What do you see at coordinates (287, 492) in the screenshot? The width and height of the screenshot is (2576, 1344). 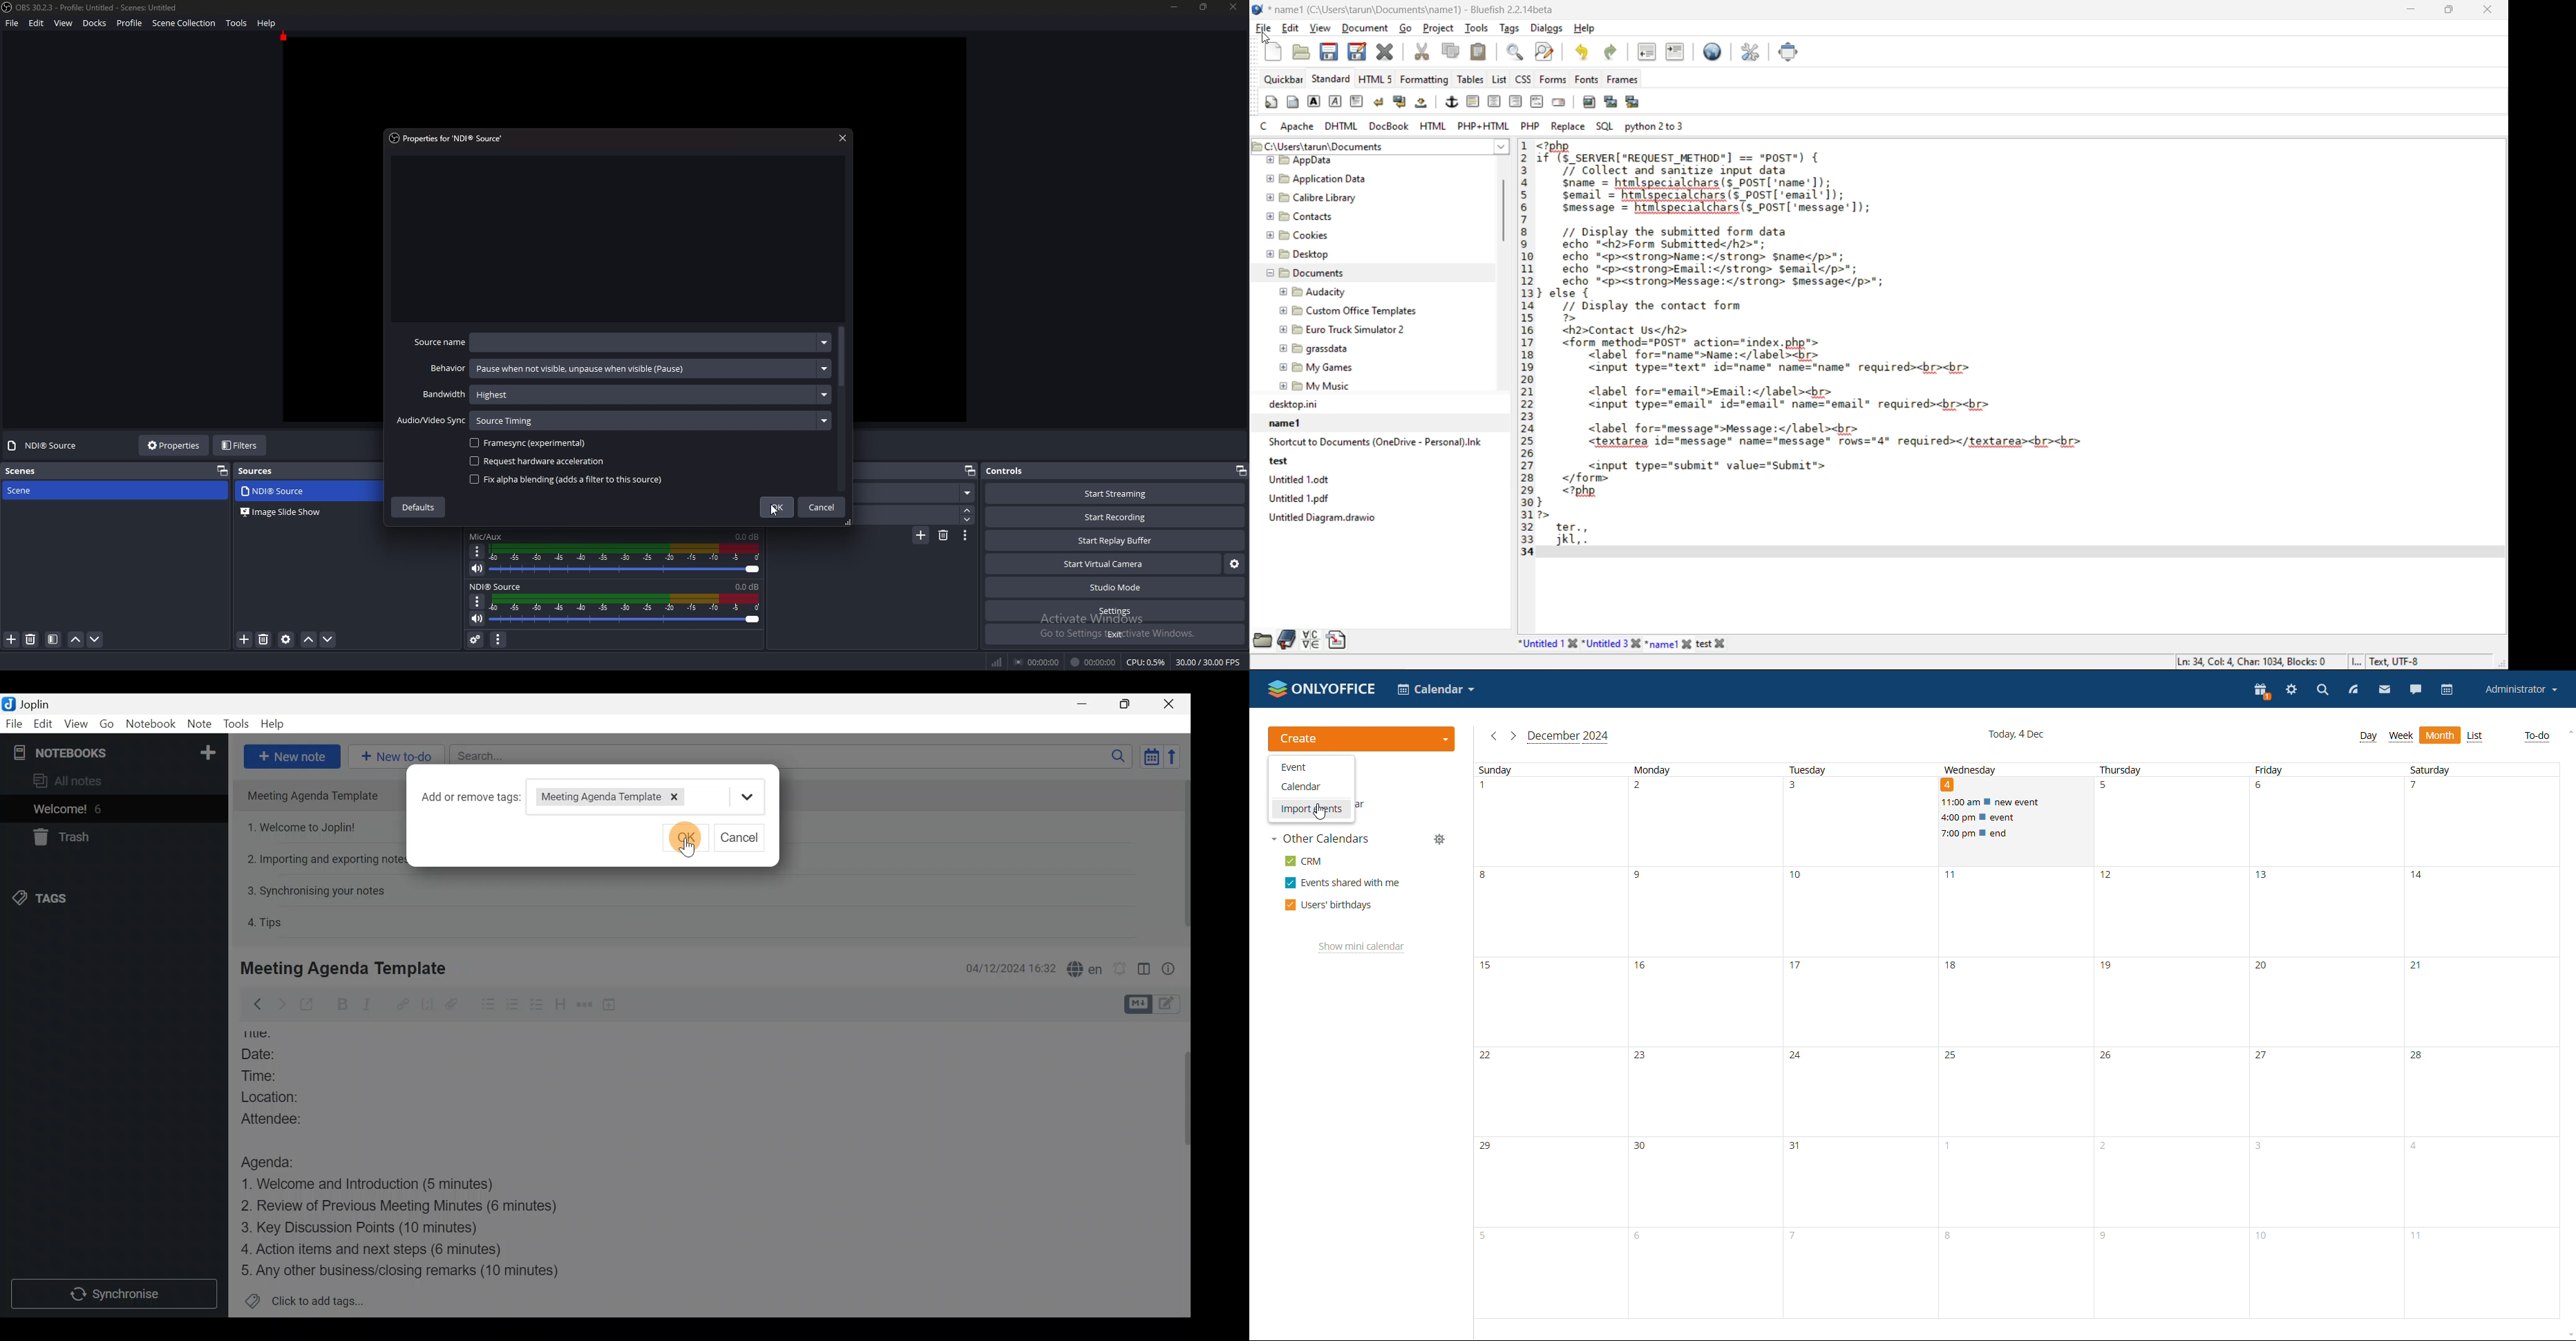 I see `source` at bounding box center [287, 492].